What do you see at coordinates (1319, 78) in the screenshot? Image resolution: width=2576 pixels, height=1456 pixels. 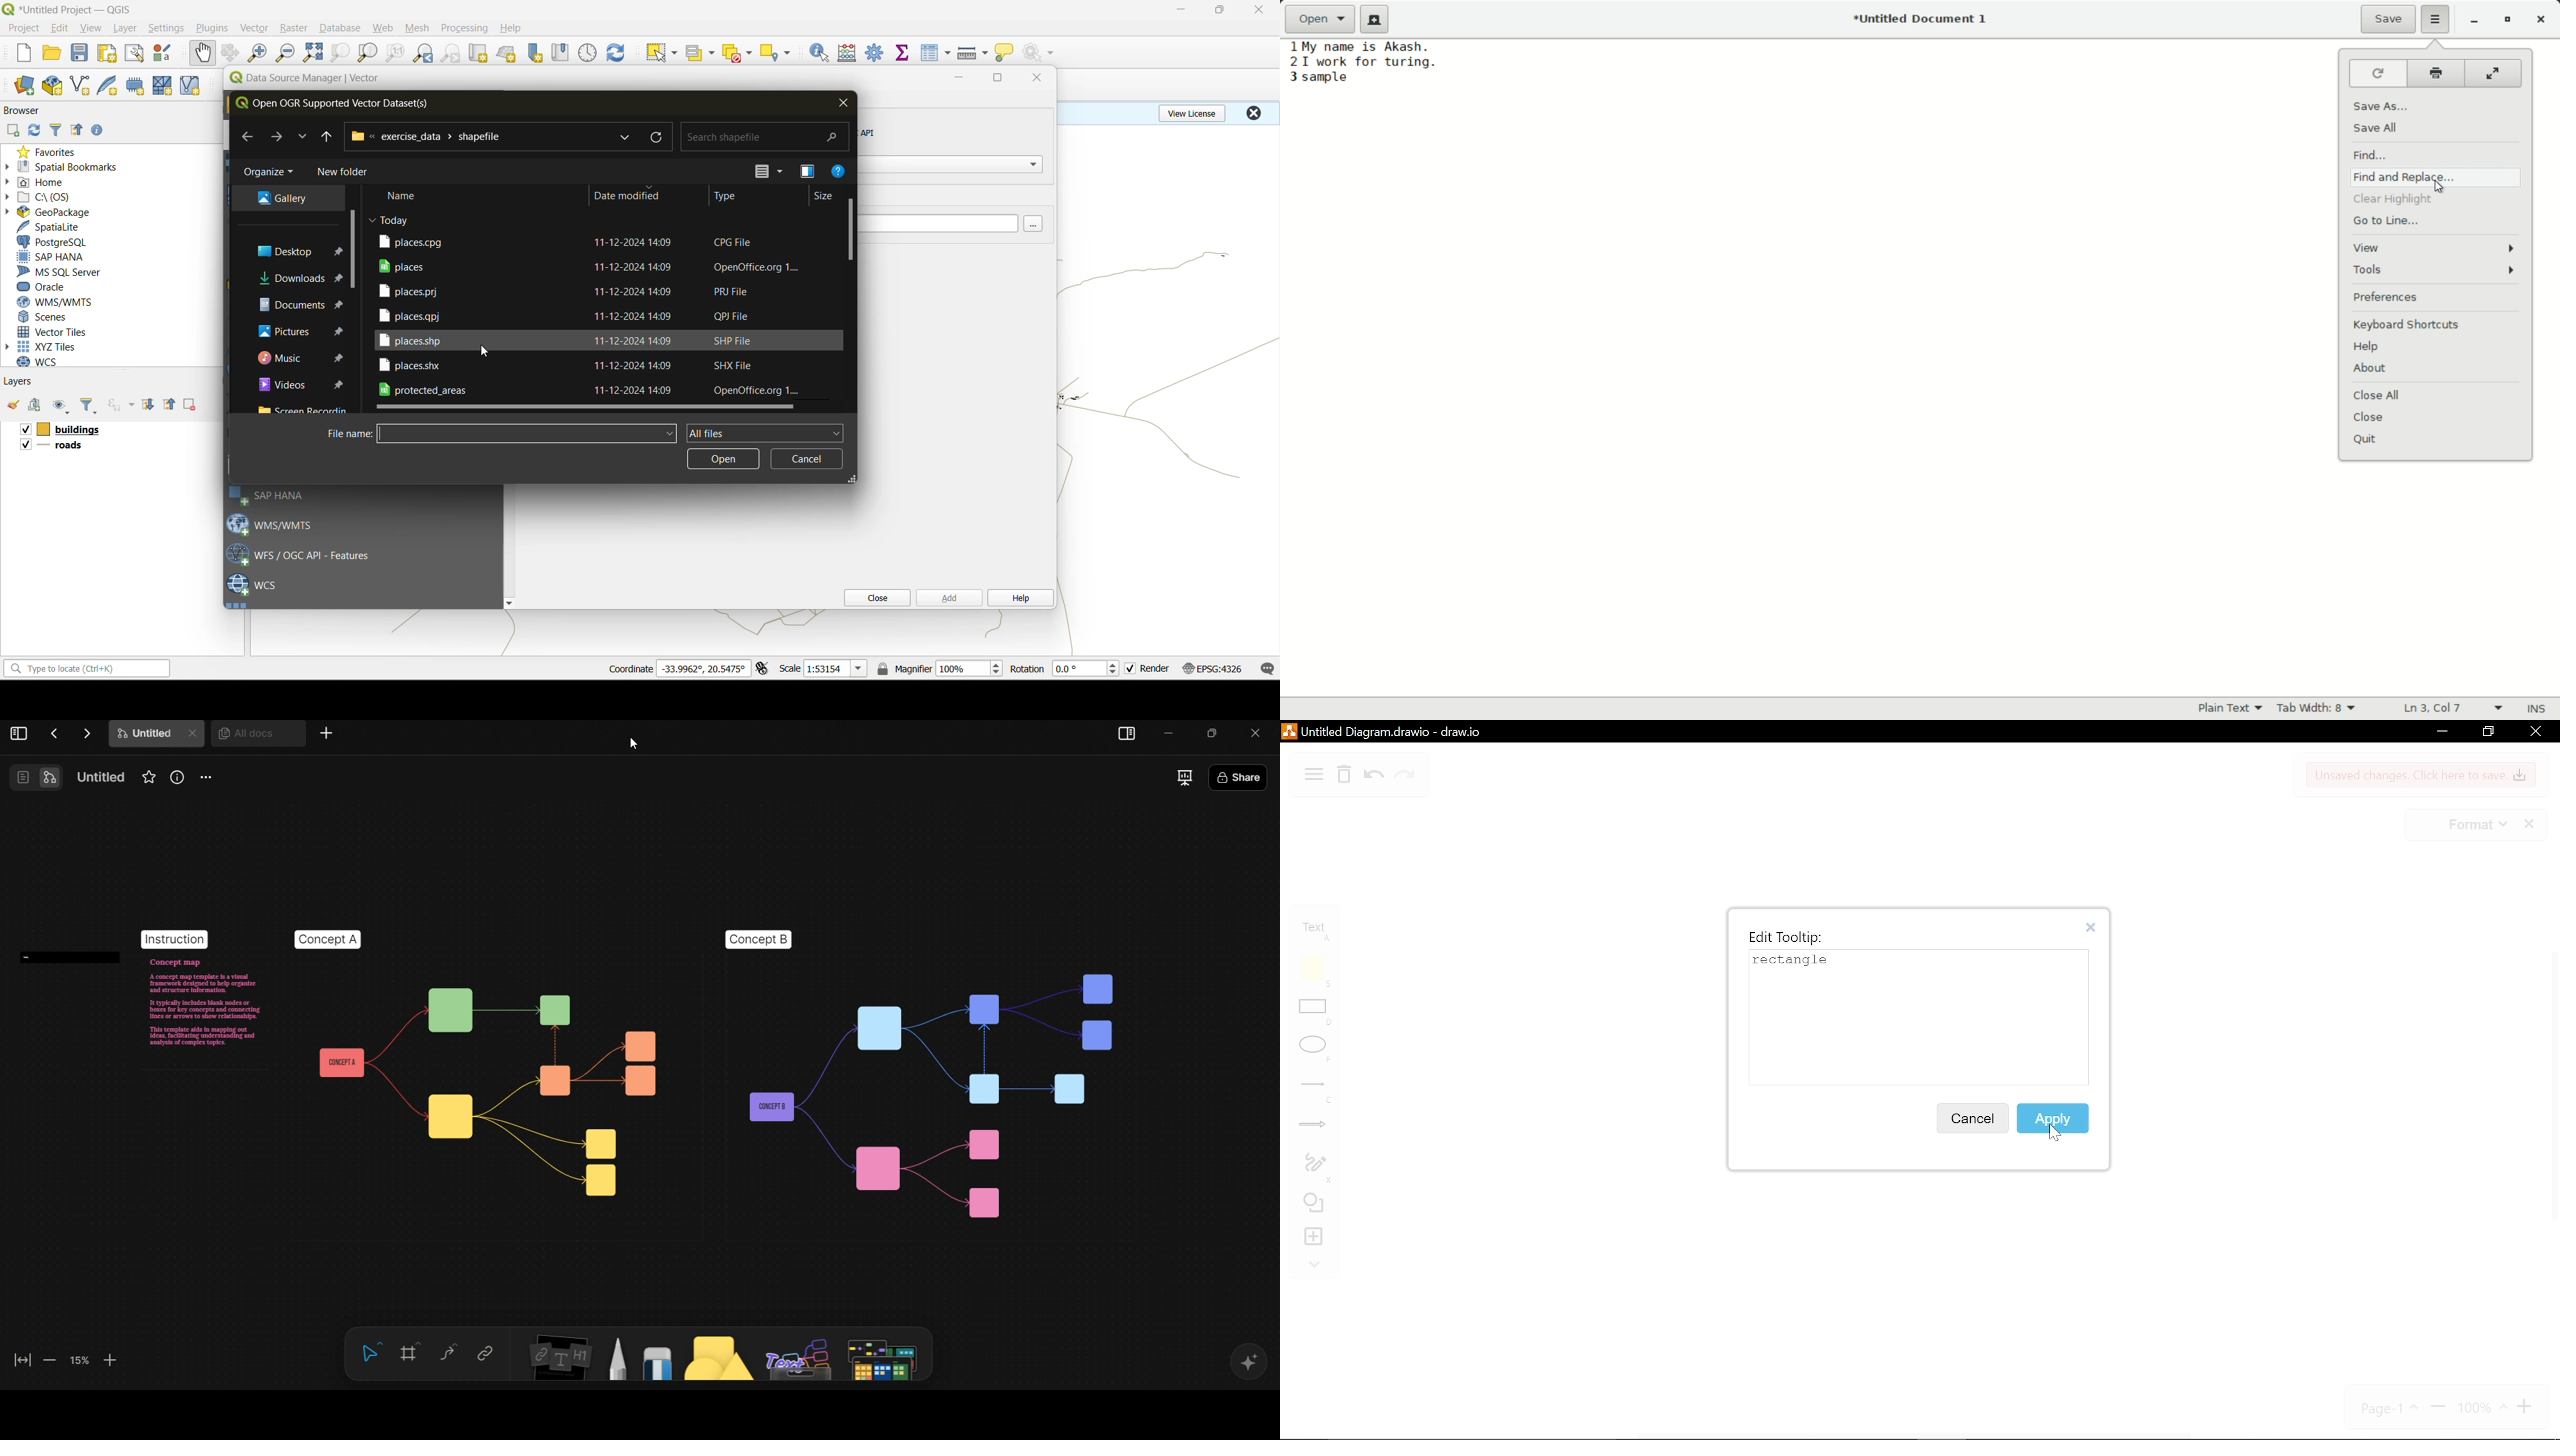 I see `3 sample` at bounding box center [1319, 78].